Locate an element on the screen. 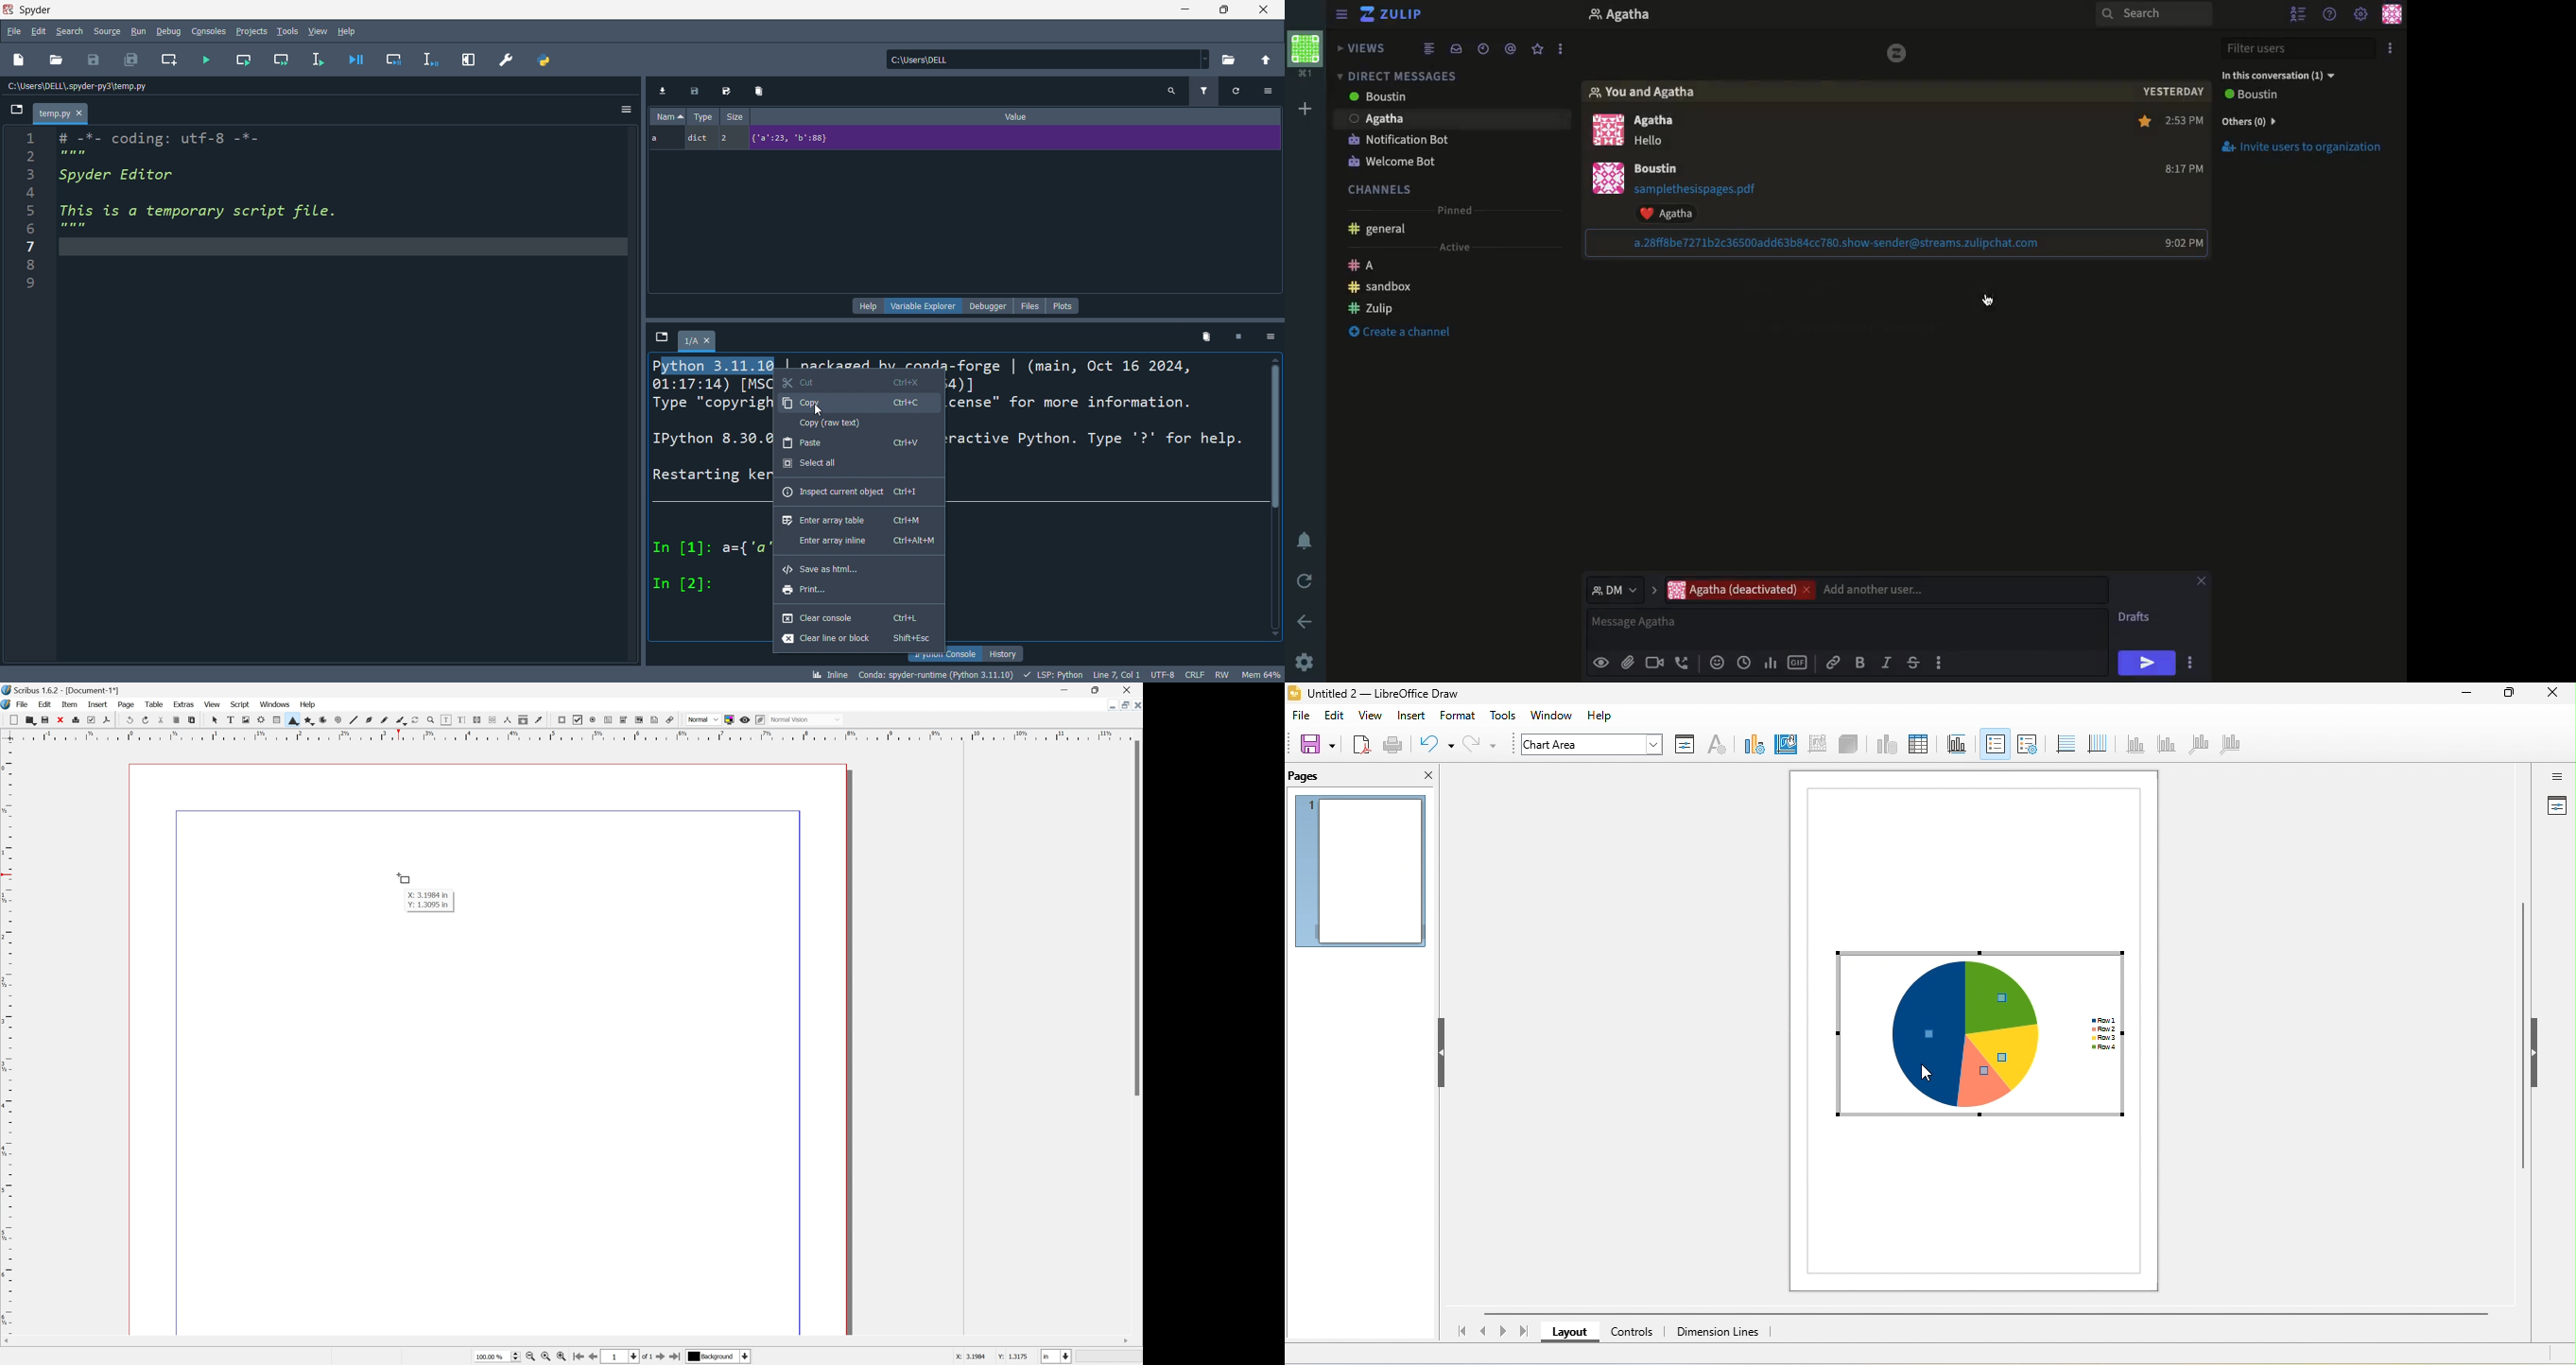 The height and width of the screenshot is (1372, 2576). print is located at coordinates (1393, 747).